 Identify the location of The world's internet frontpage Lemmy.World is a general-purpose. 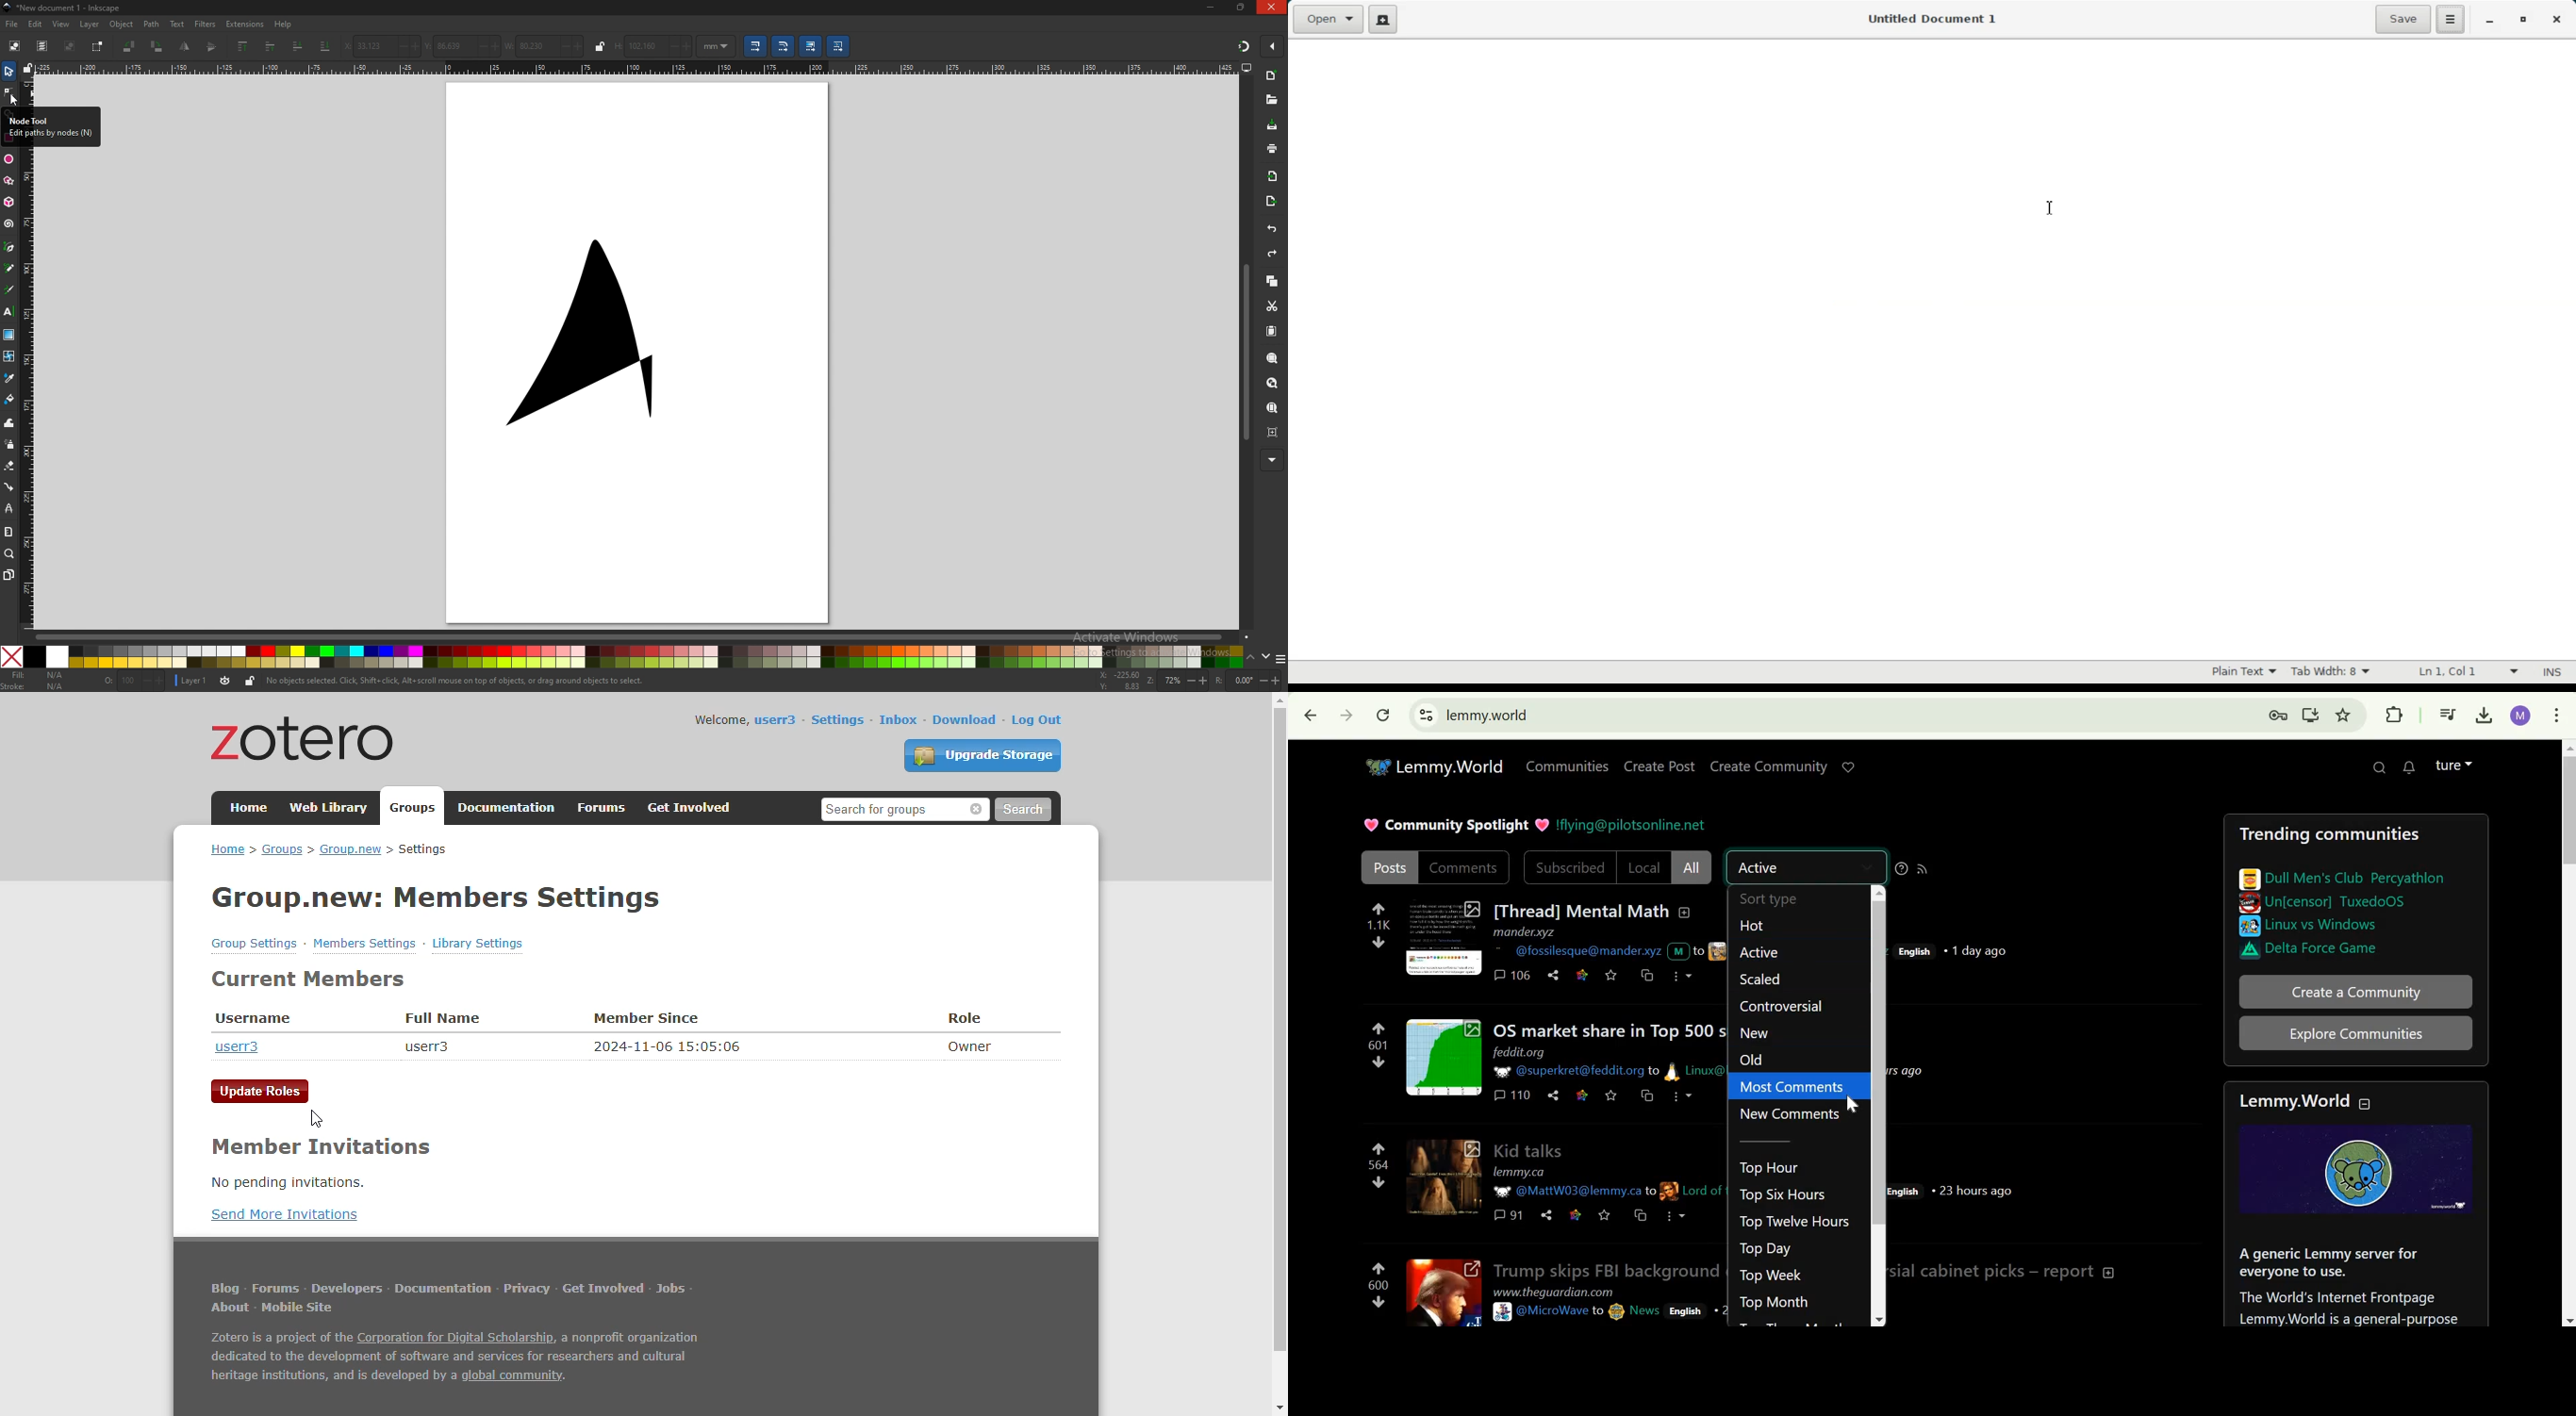
(2348, 1306).